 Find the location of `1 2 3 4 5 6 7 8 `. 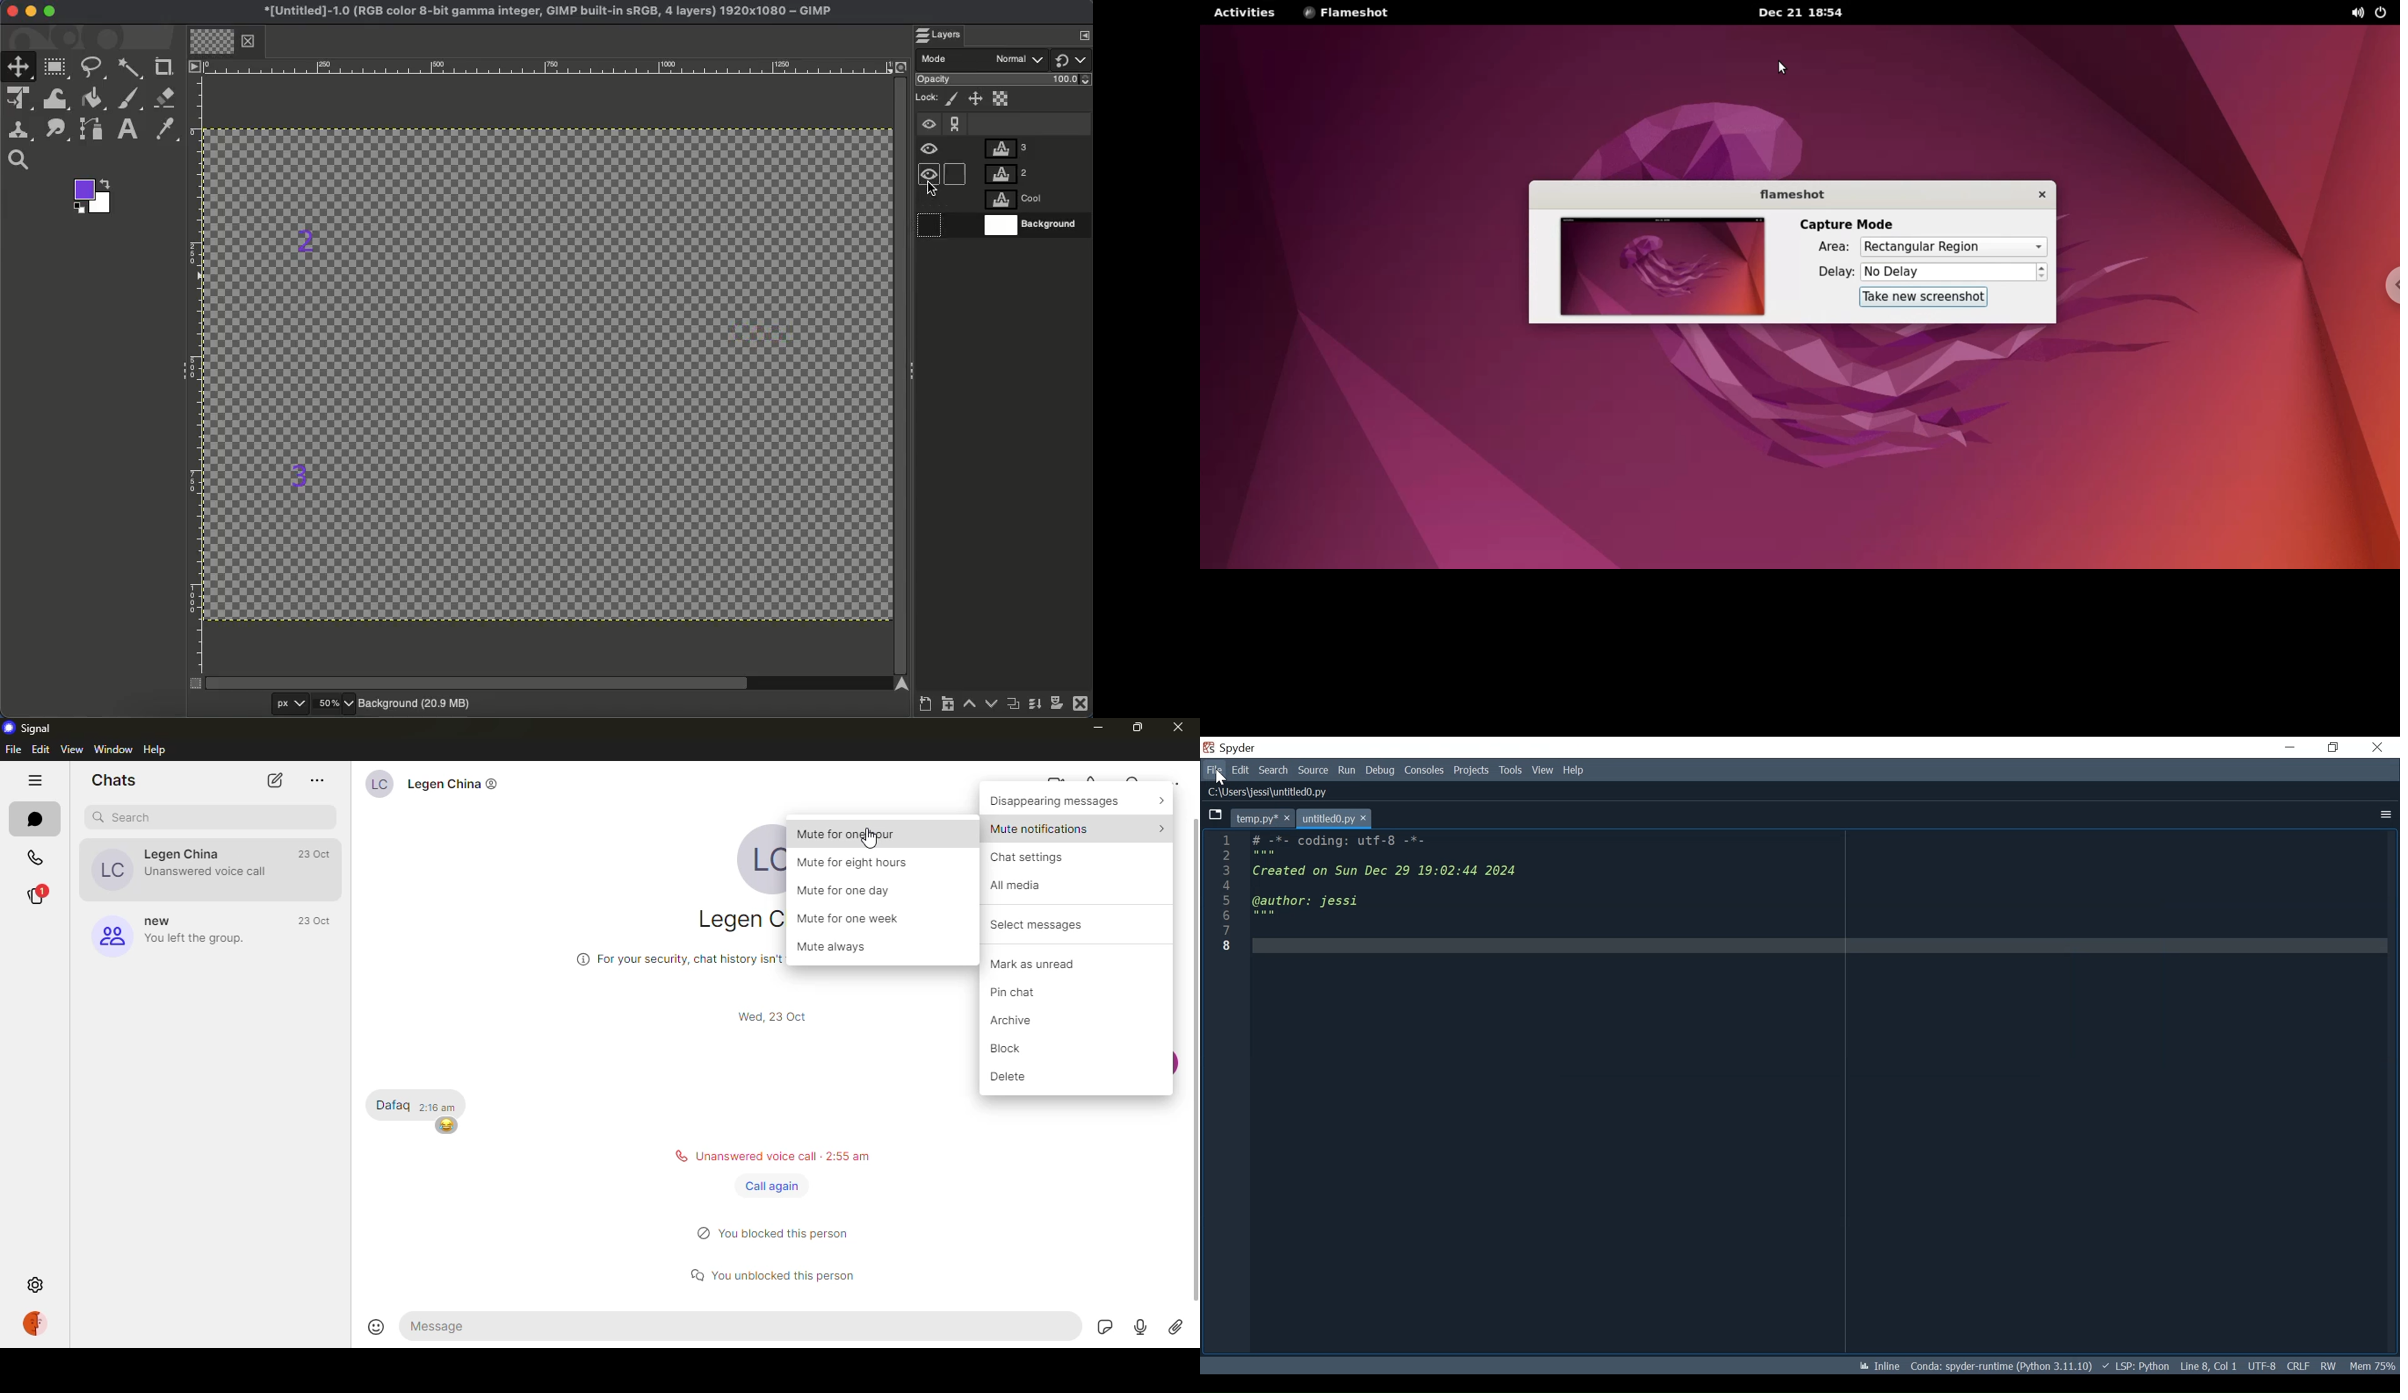

1 2 3 4 5 6 7 8  is located at coordinates (1224, 894).